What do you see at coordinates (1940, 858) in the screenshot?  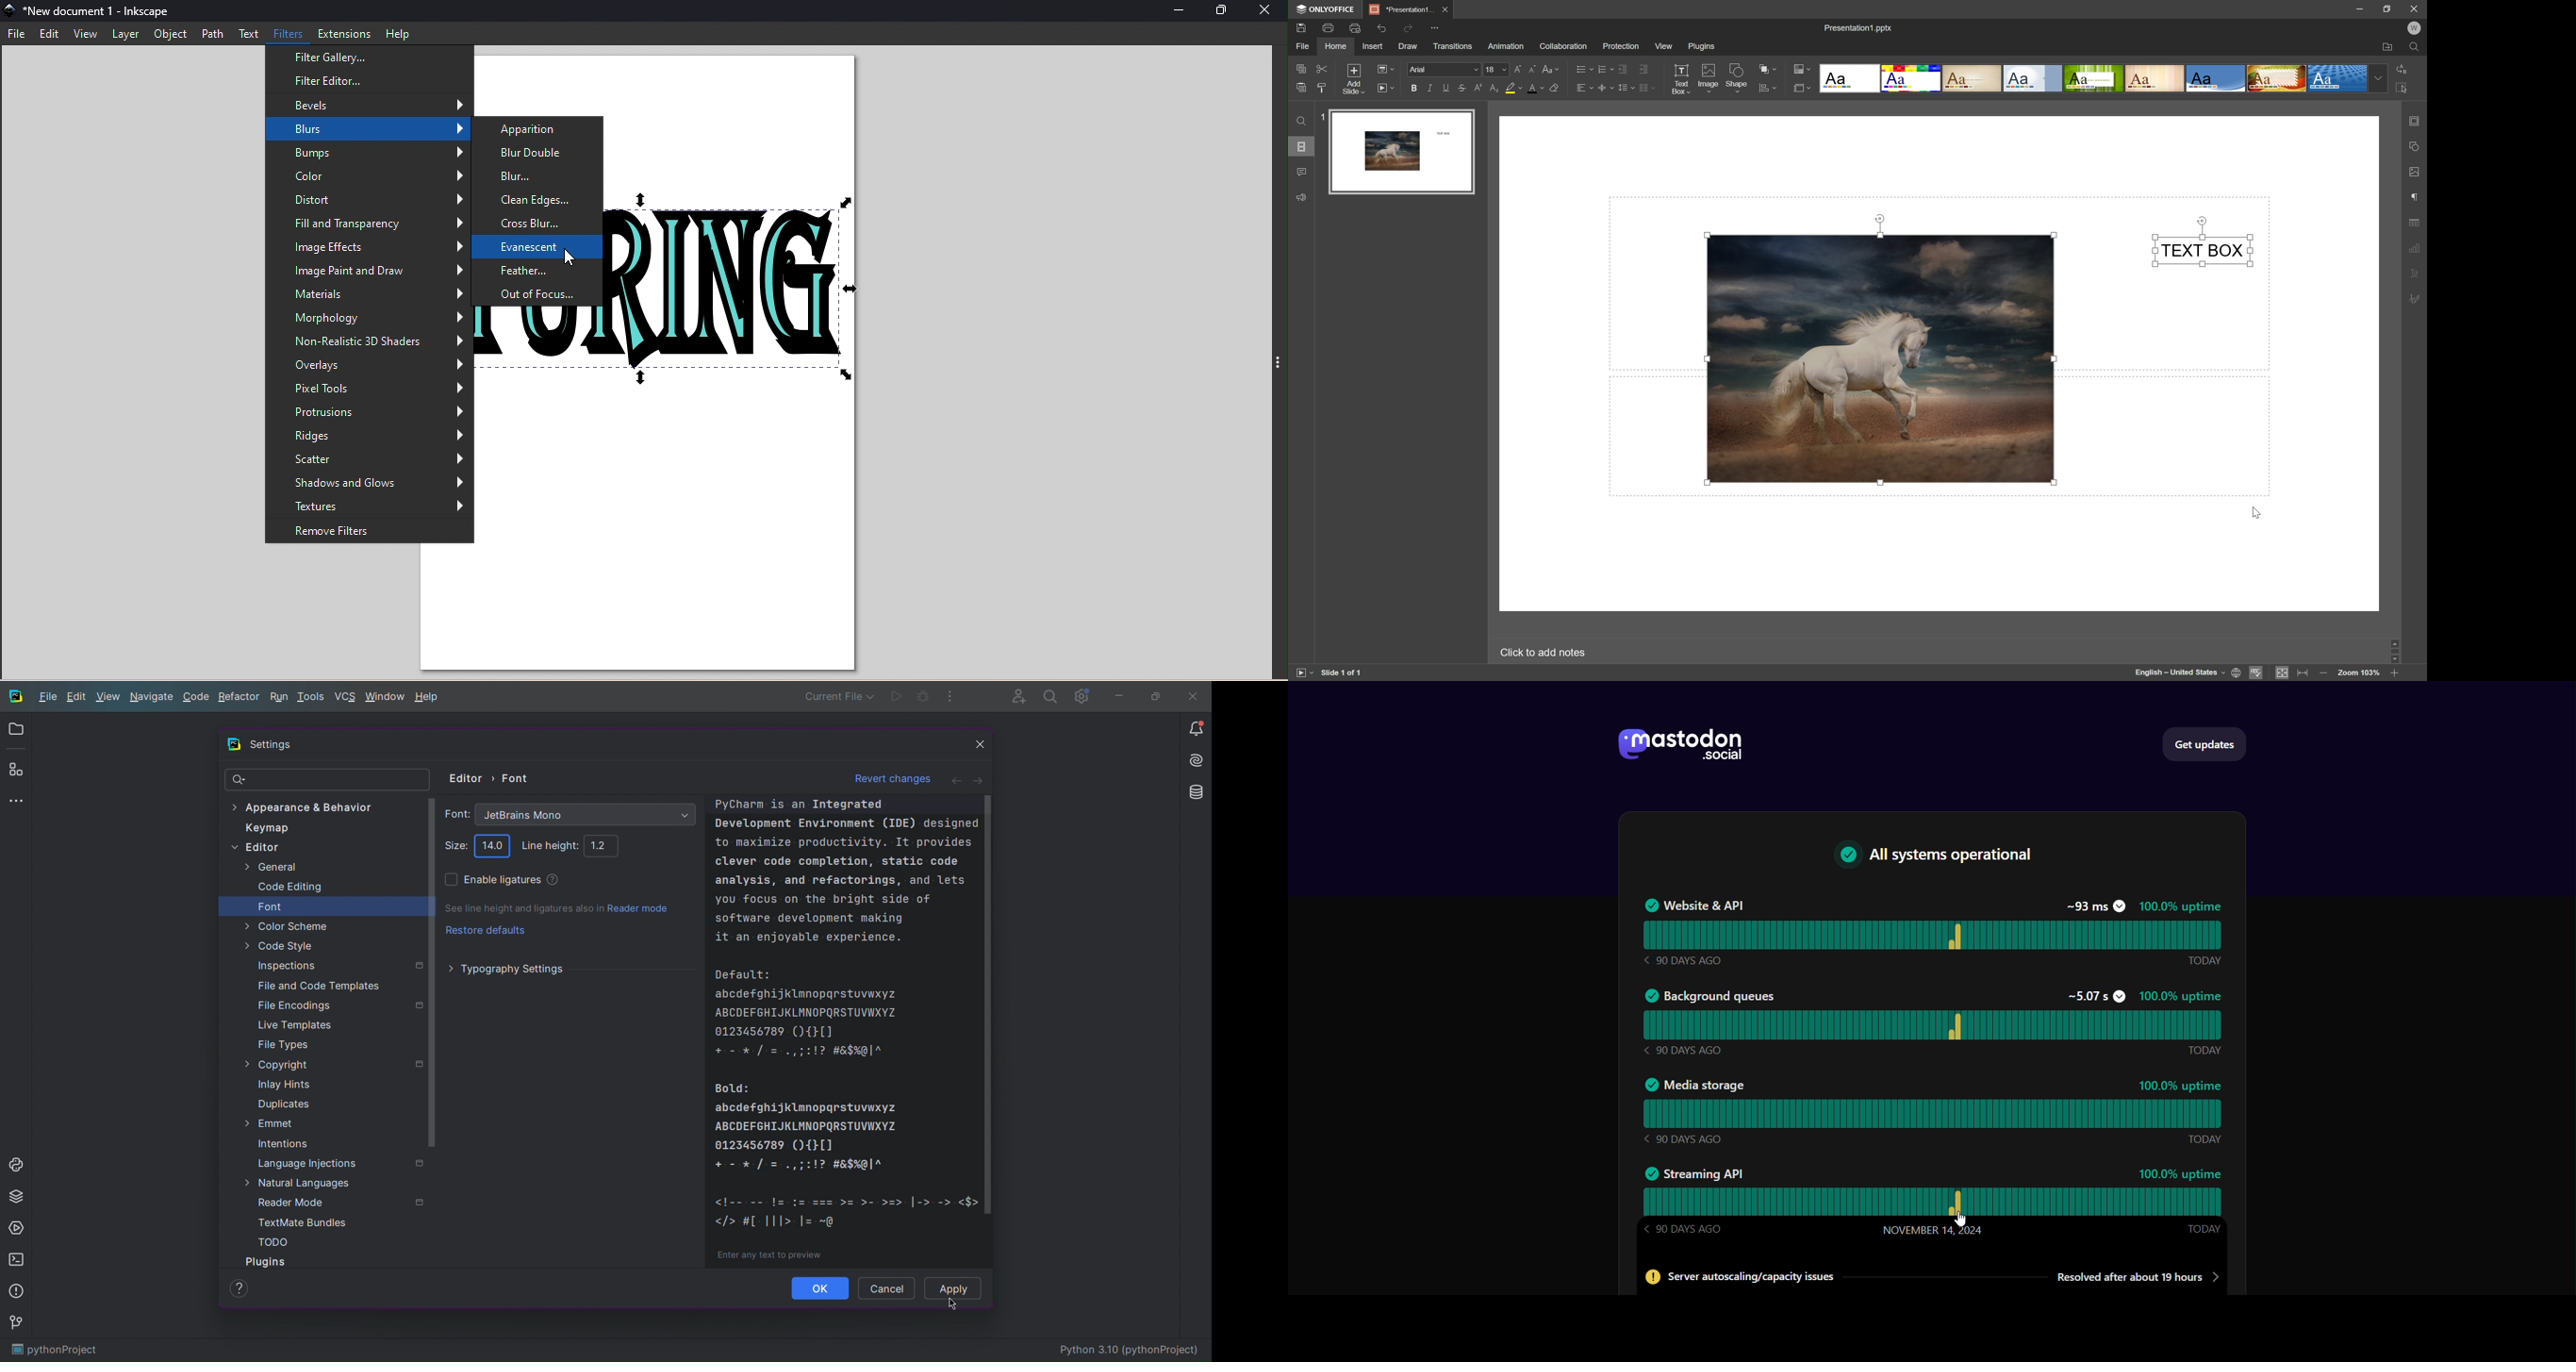 I see `text` at bounding box center [1940, 858].